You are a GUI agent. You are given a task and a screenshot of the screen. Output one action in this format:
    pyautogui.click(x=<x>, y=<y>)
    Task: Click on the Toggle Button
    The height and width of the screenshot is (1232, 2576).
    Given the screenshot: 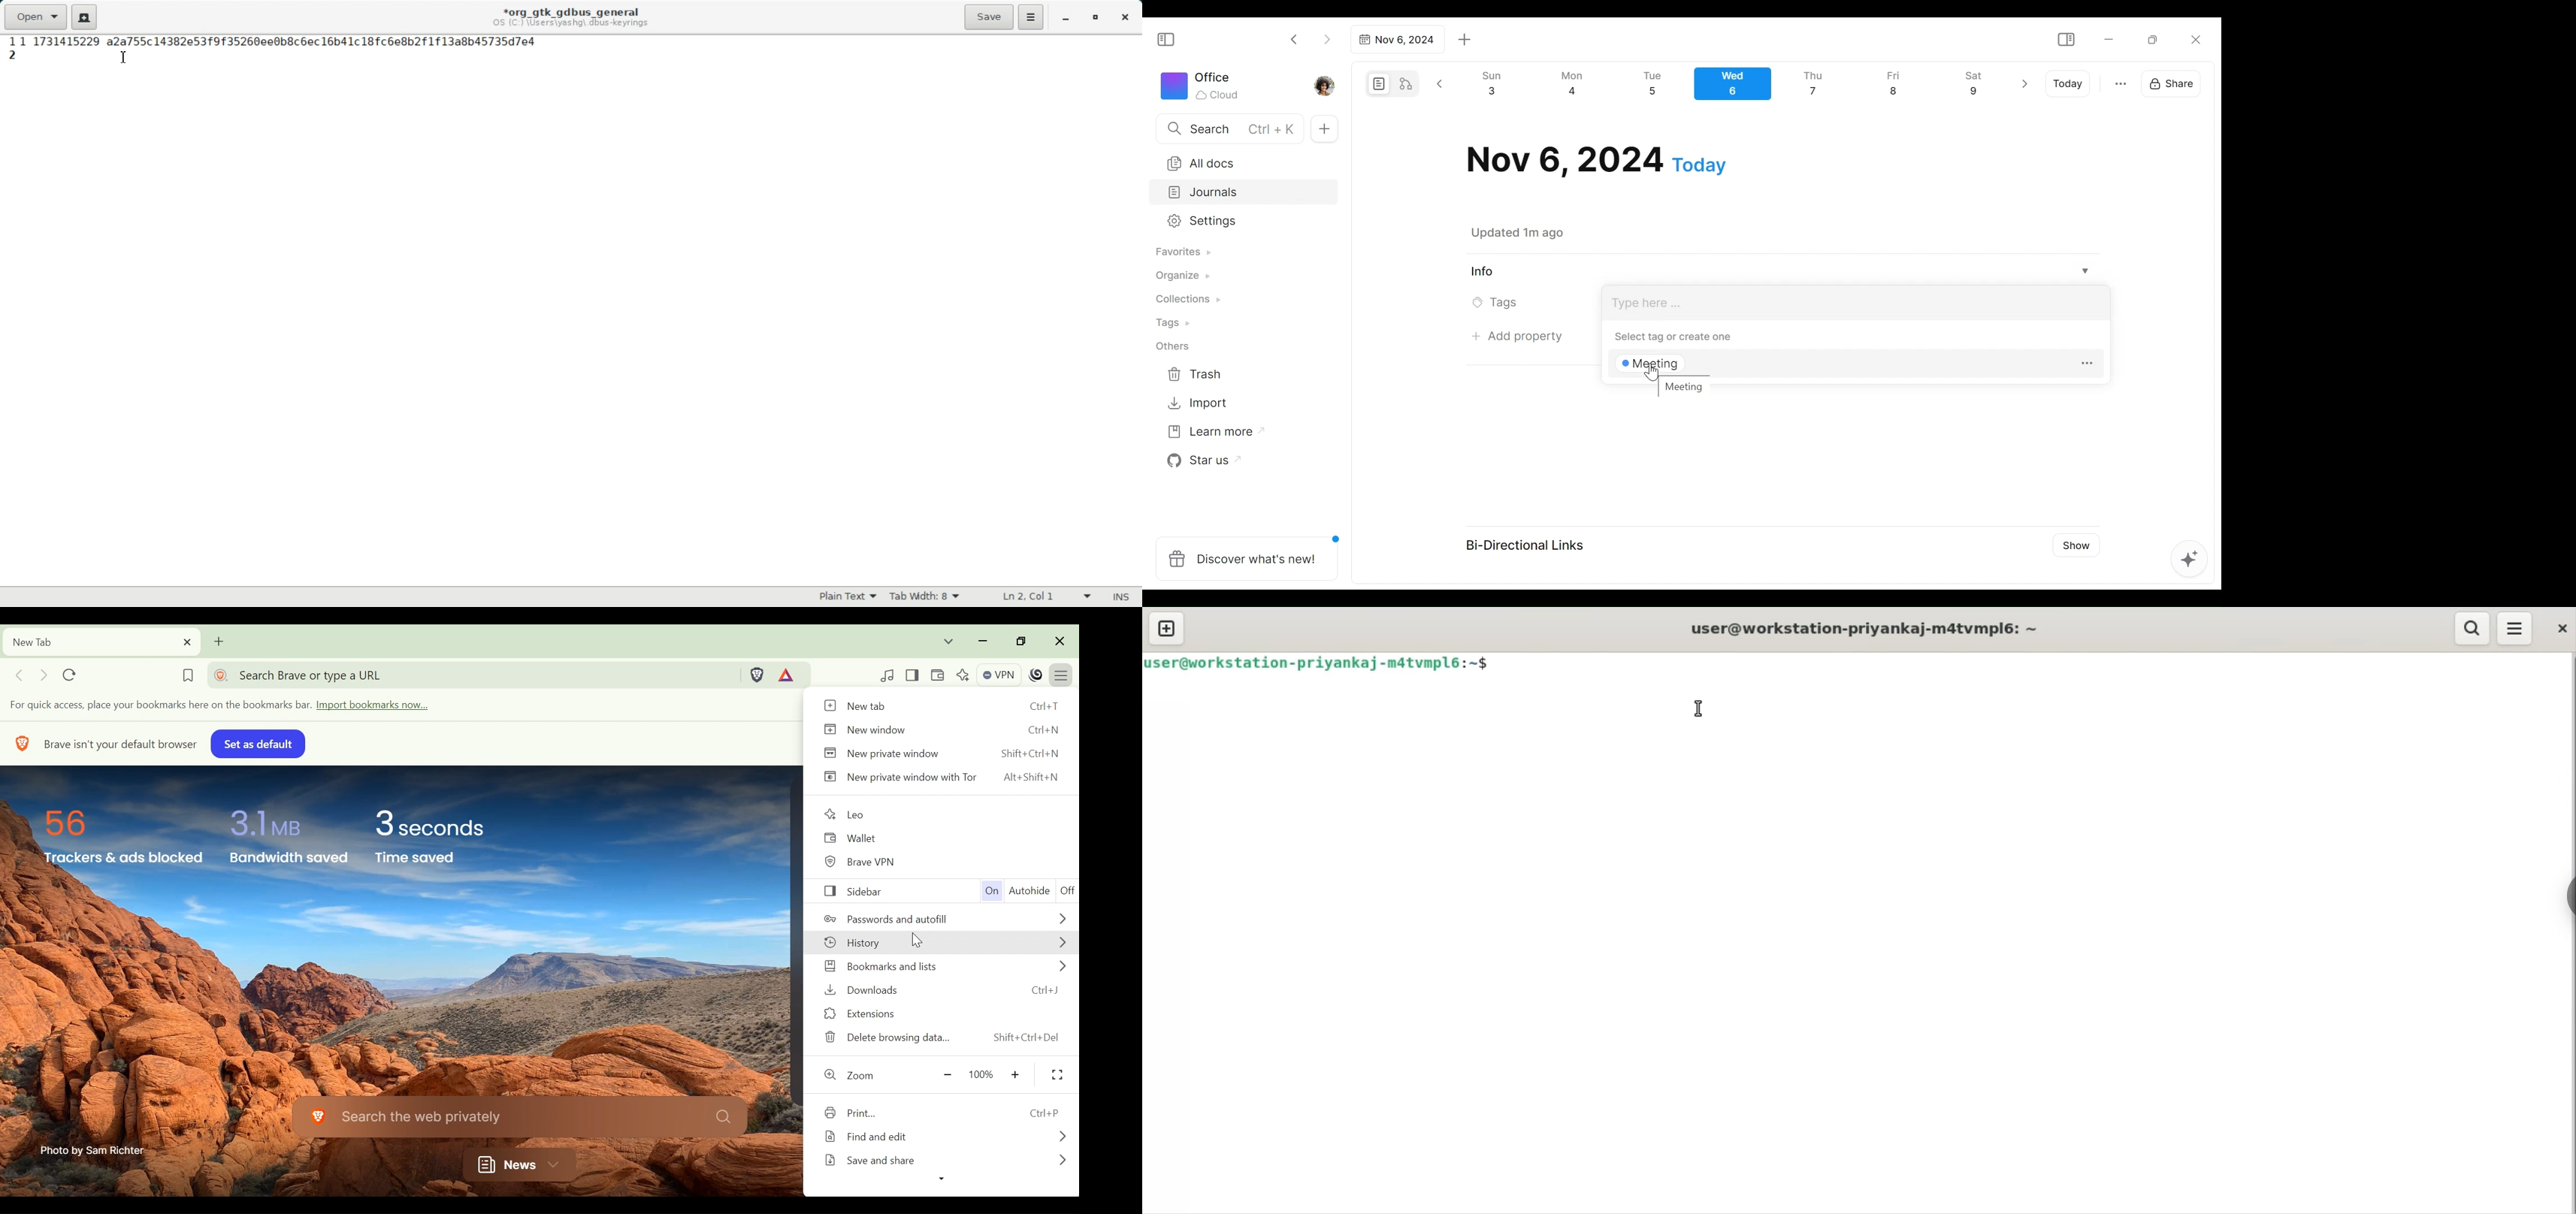 What is the action you would take?
    pyautogui.click(x=2561, y=903)
    